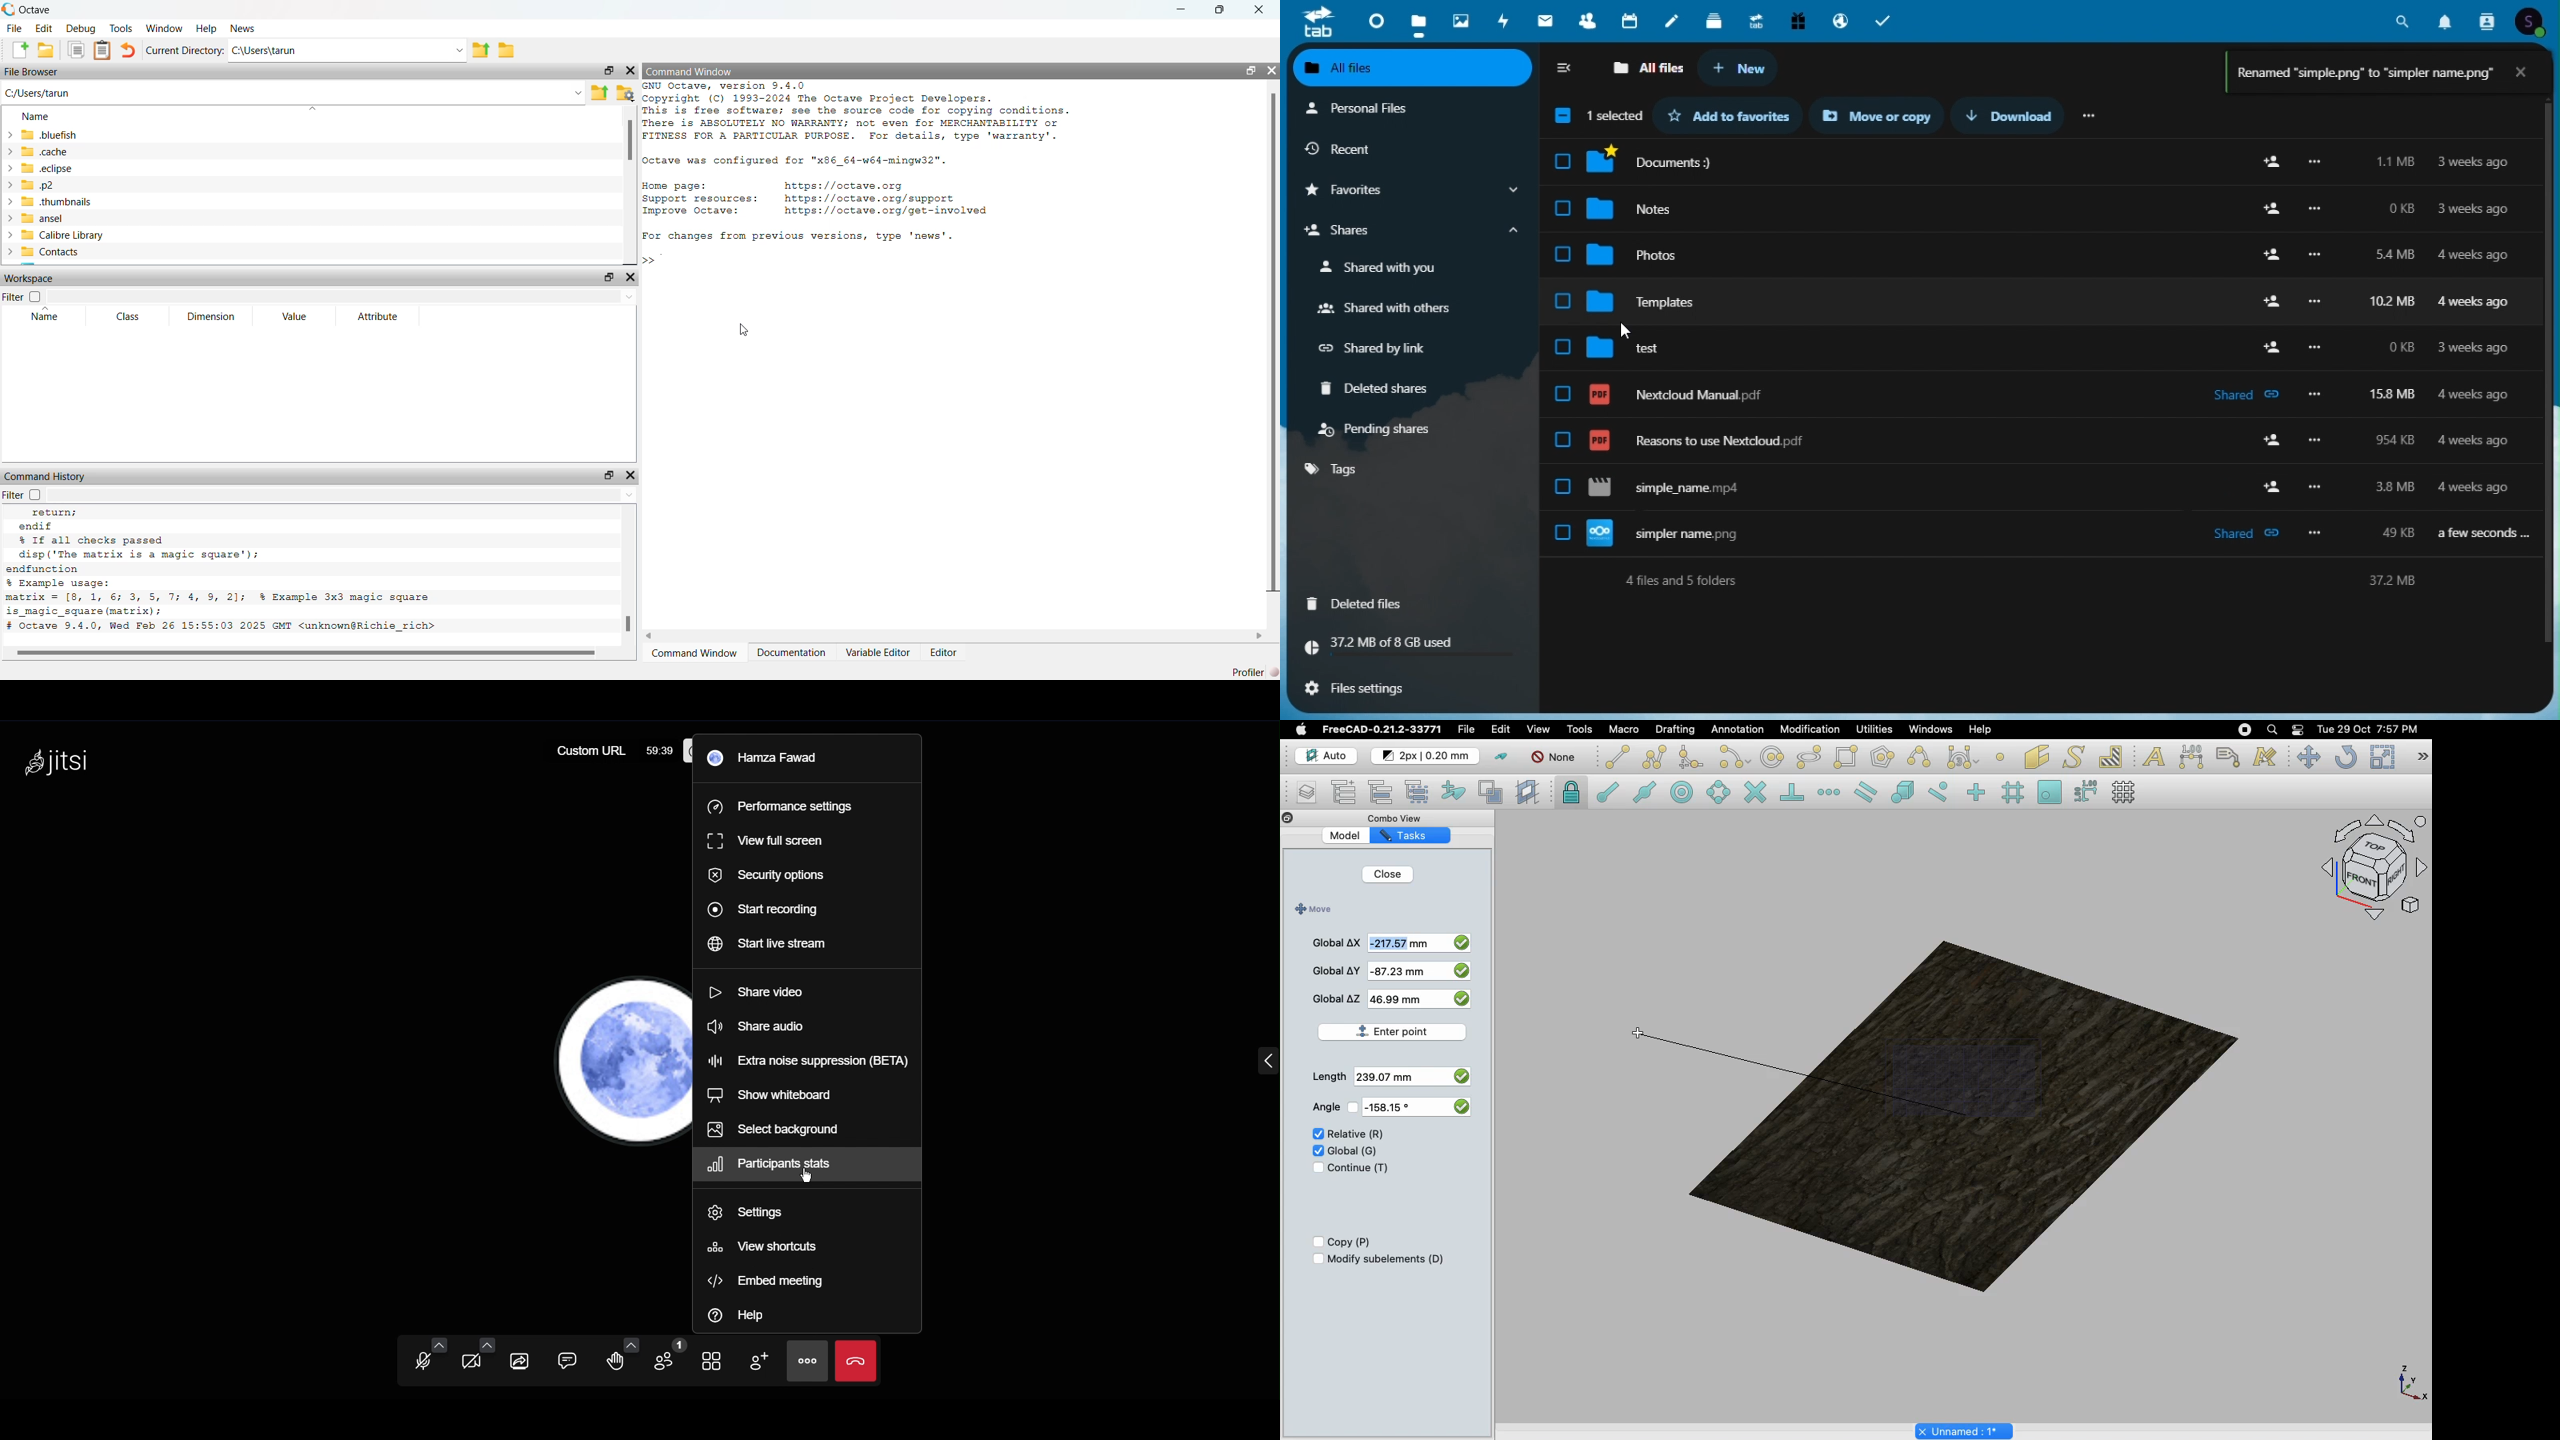  What do you see at coordinates (2488, 19) in the screenshot?
I see `Contacts` at bounding box center [2488, 19].